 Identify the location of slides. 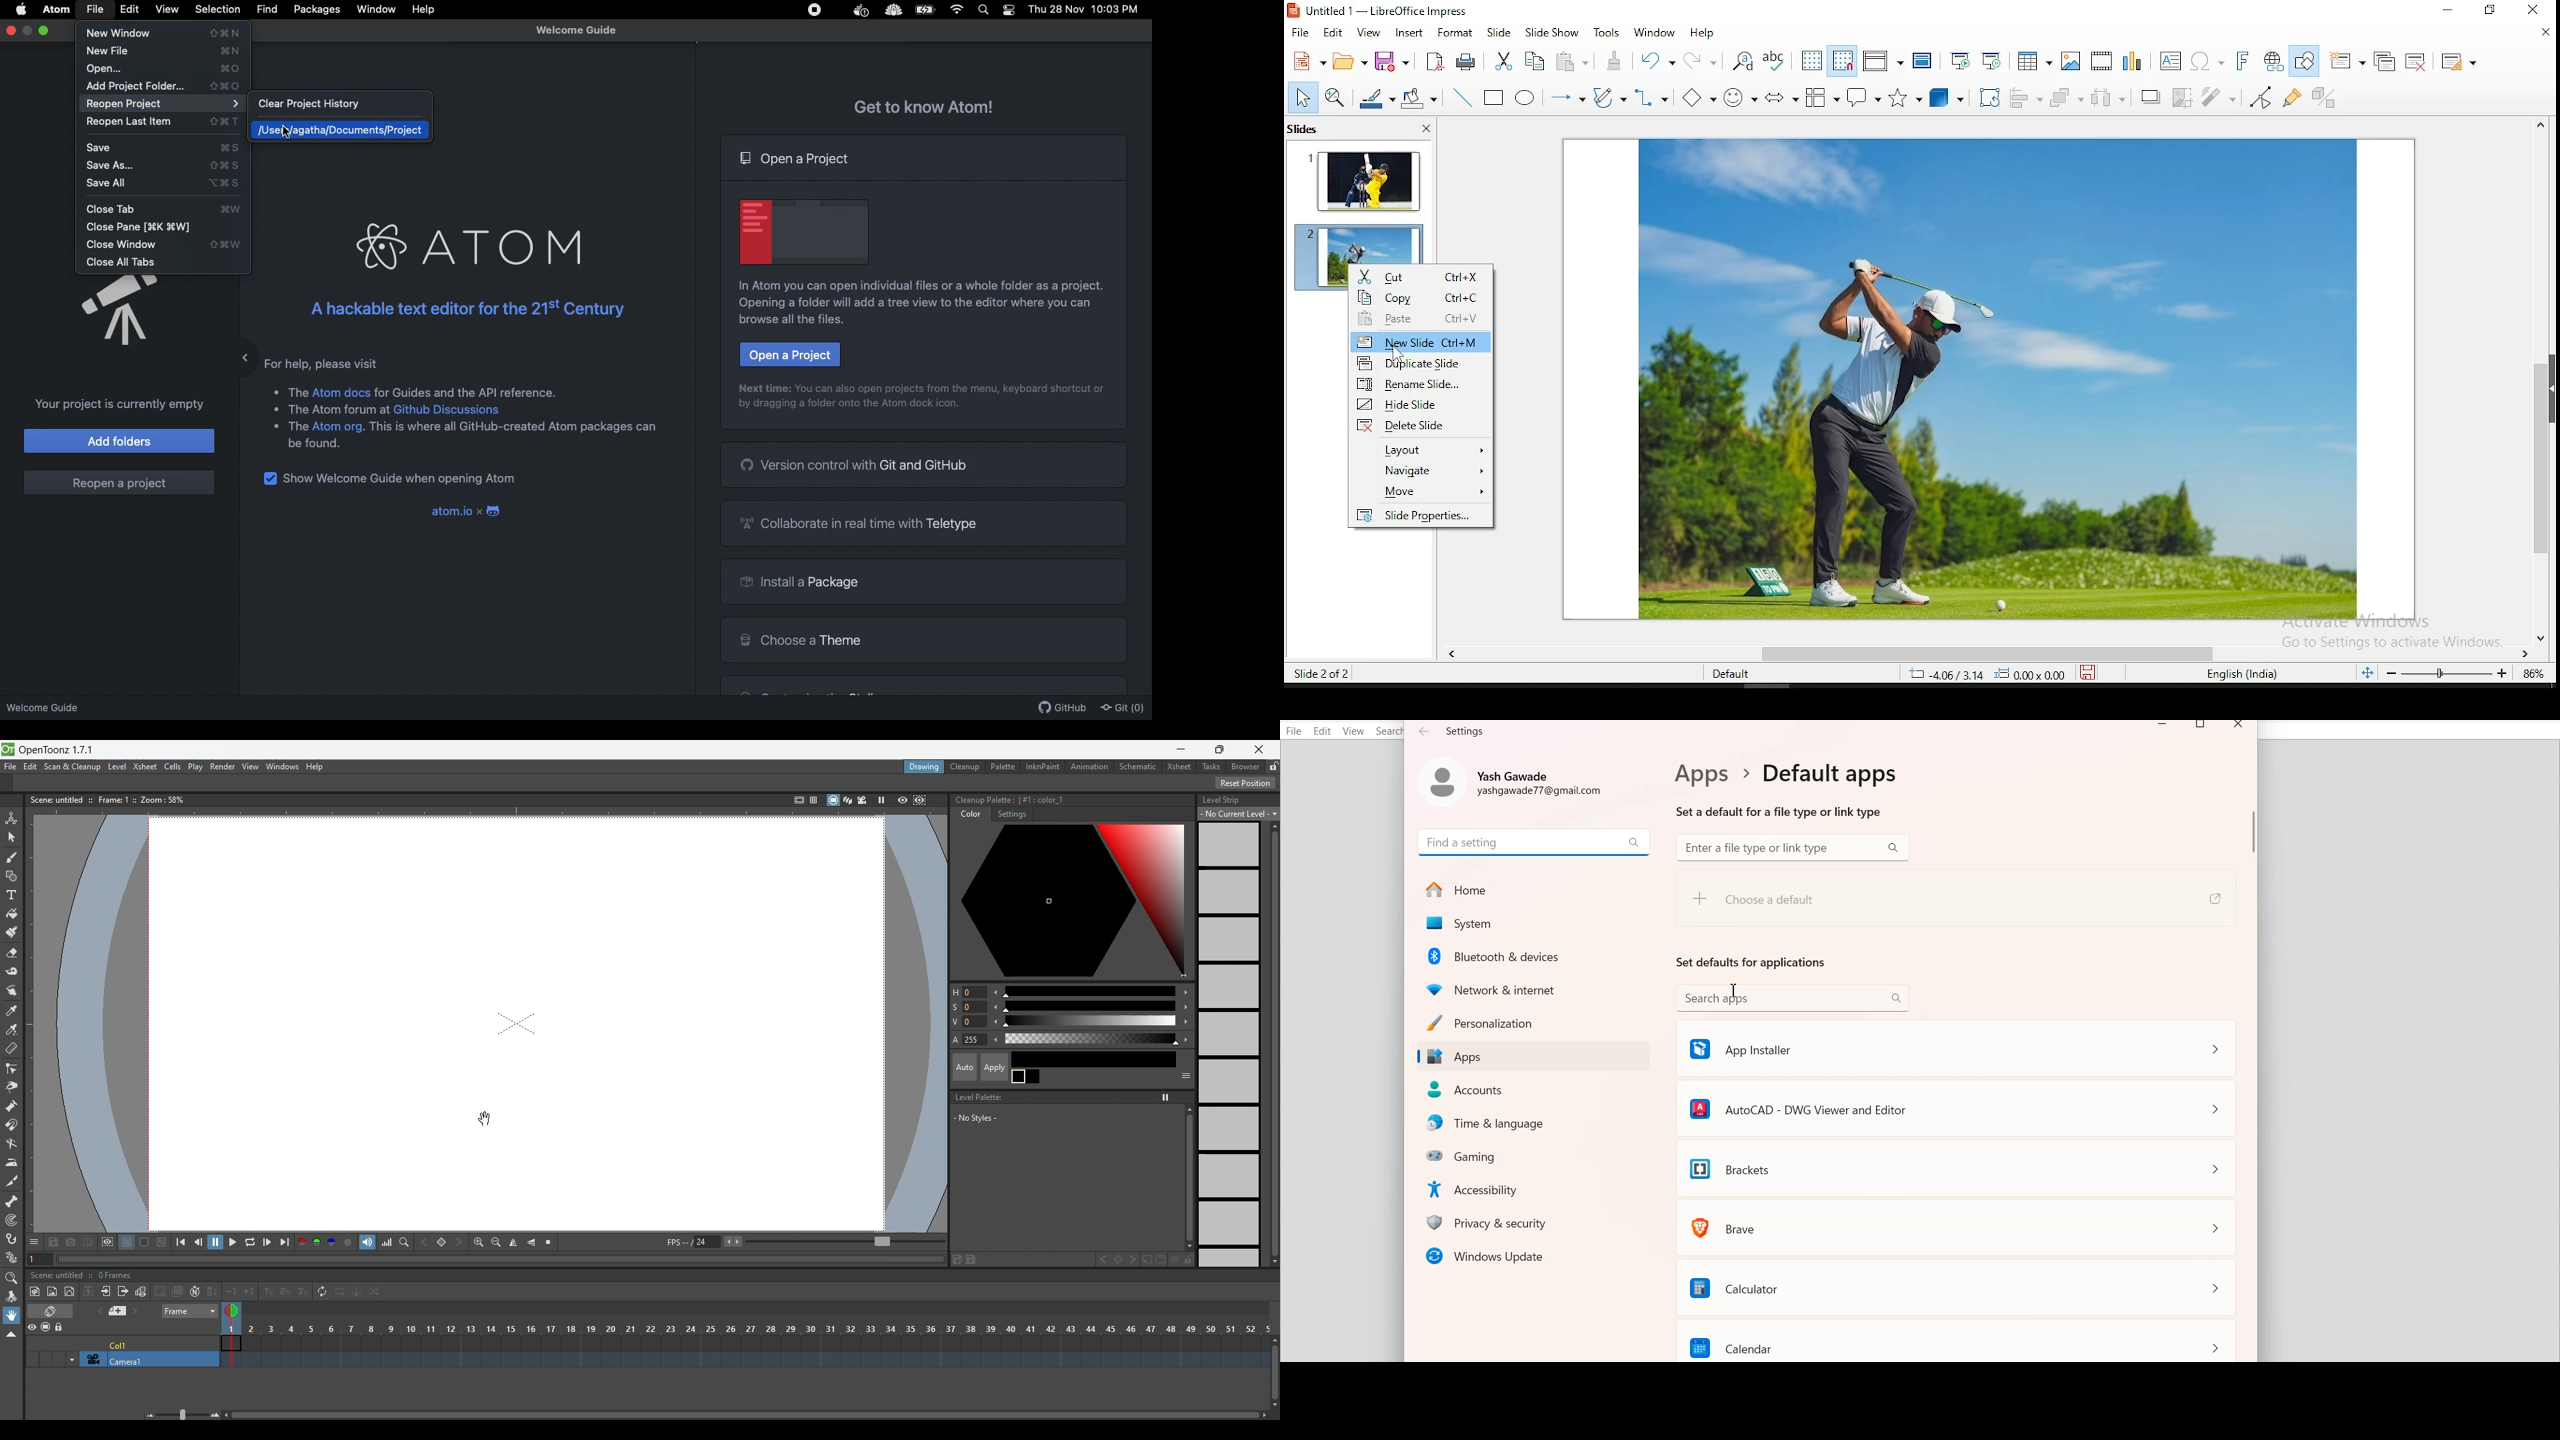
(1303, 128).